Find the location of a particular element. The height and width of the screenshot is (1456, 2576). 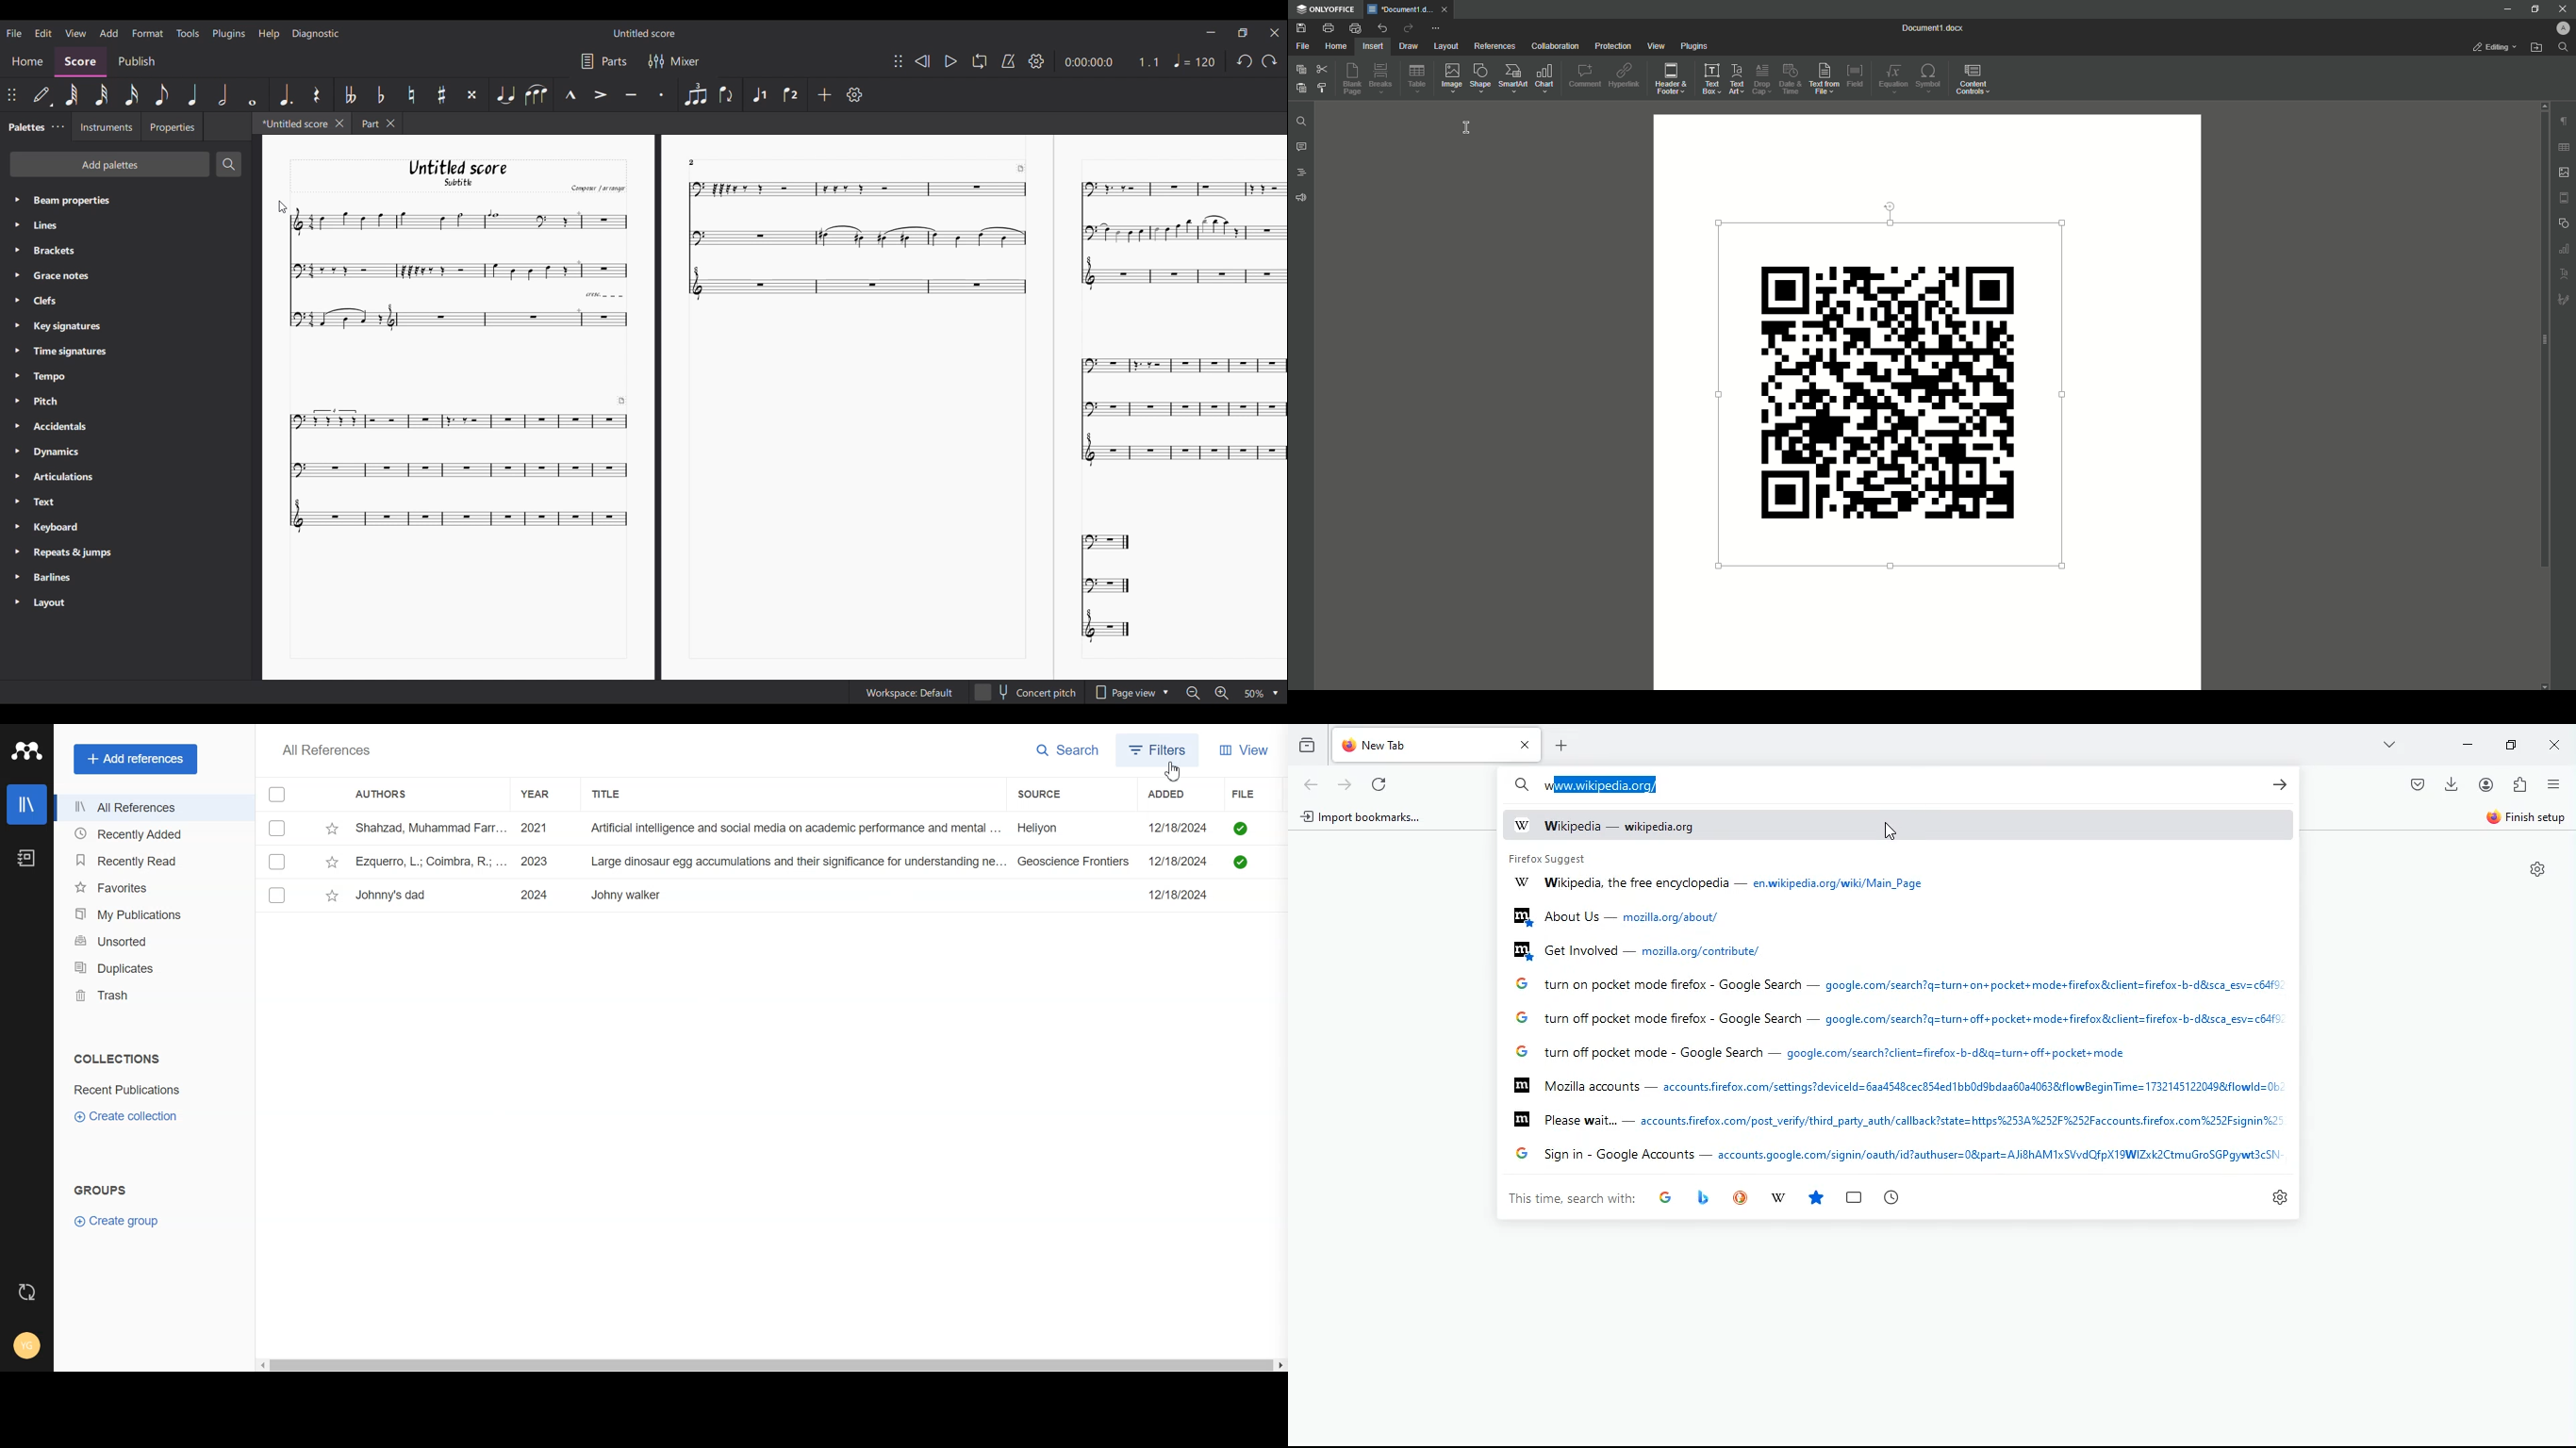

Notebook is located at coordinates (27, 858).